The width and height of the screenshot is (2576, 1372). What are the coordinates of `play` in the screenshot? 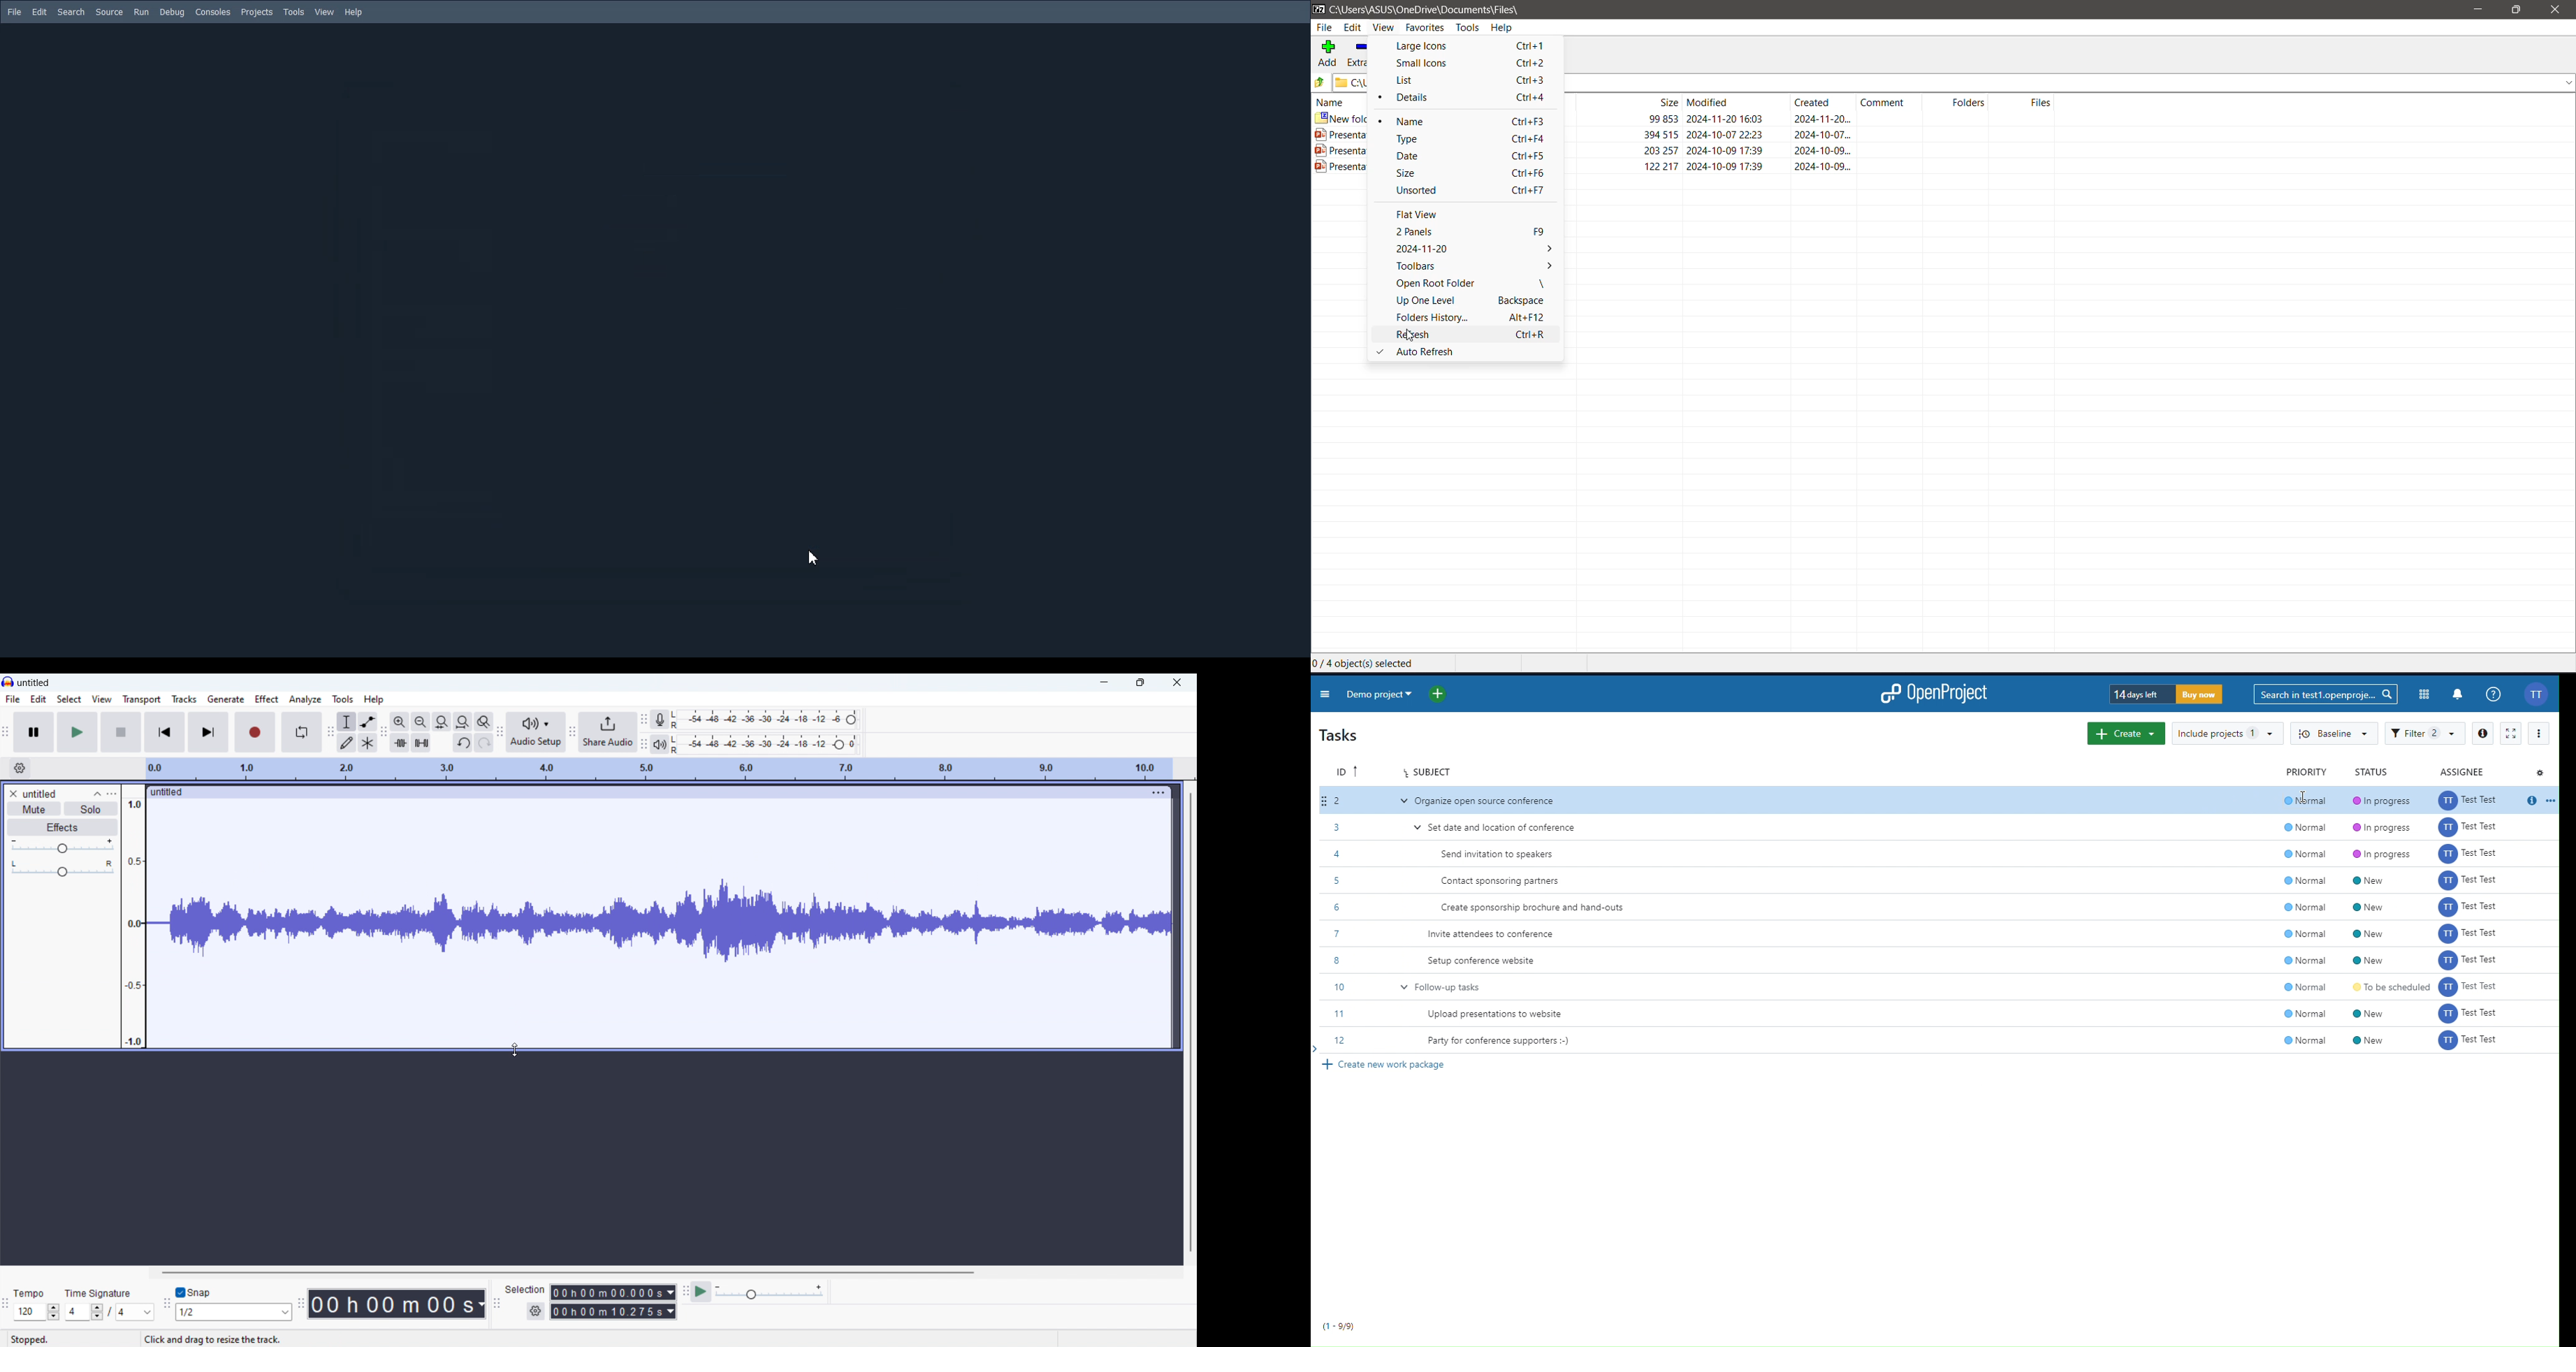 It's located at (77, 732).